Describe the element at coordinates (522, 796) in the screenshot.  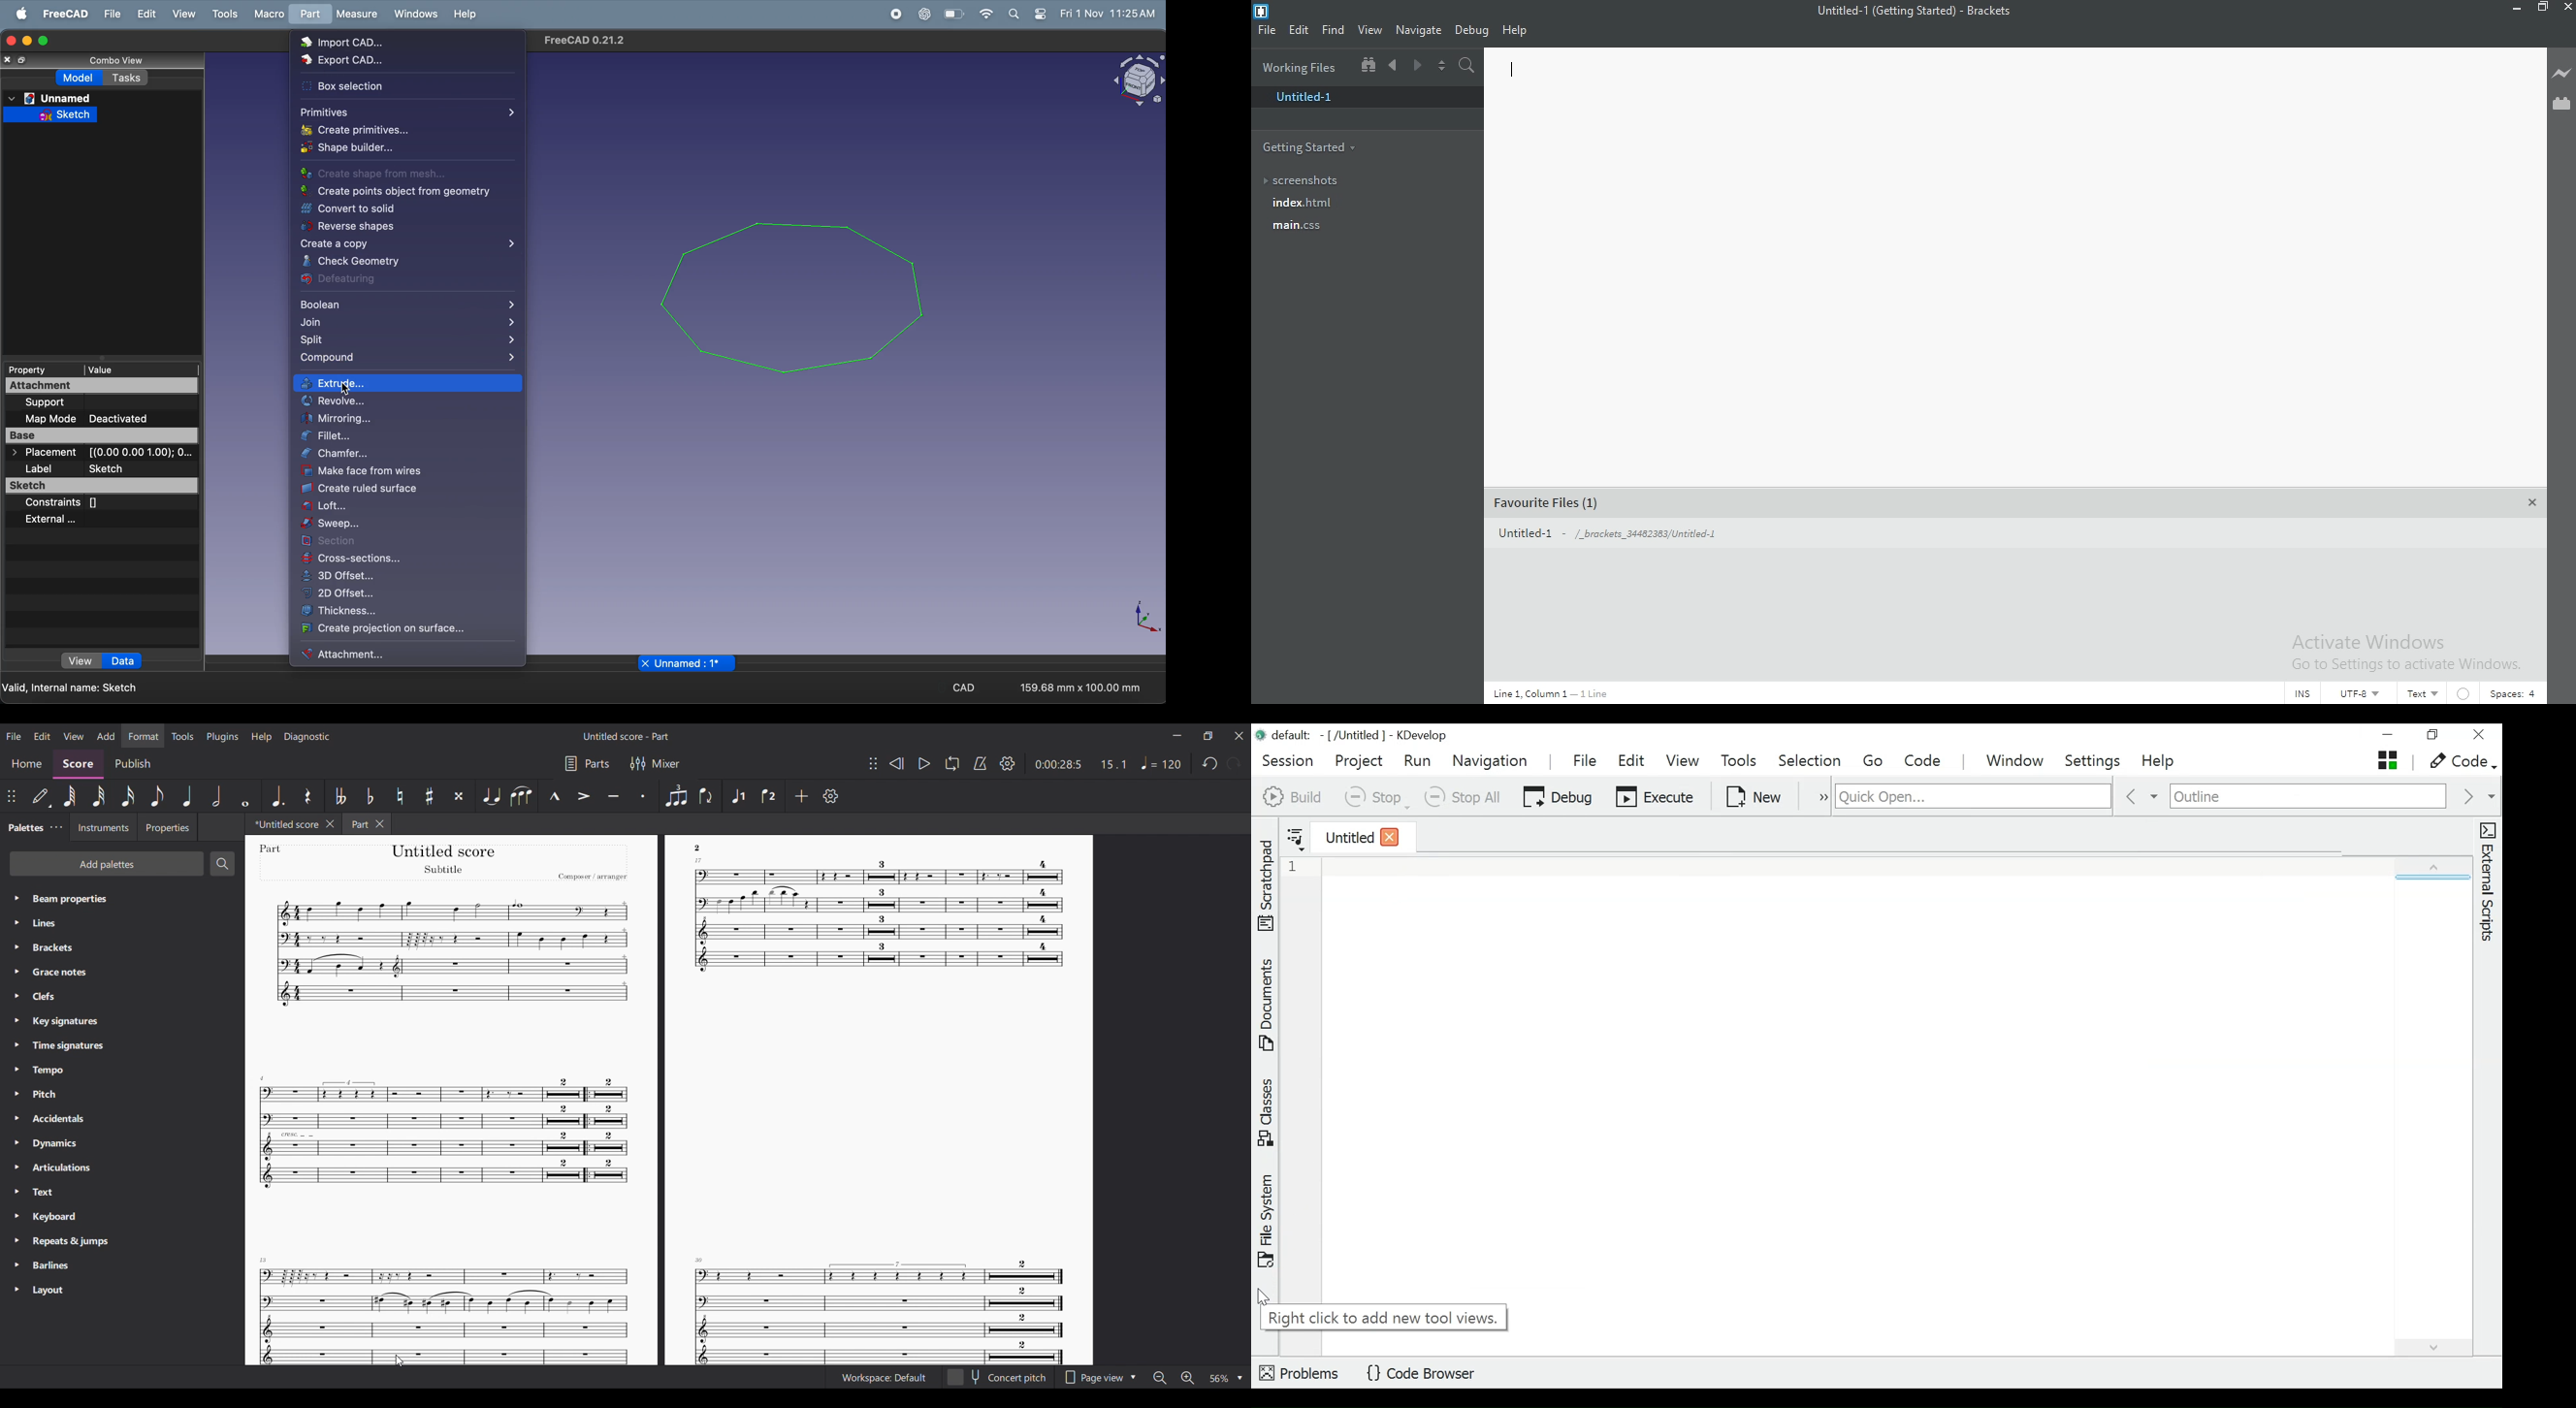
I see `Slur` at that location.